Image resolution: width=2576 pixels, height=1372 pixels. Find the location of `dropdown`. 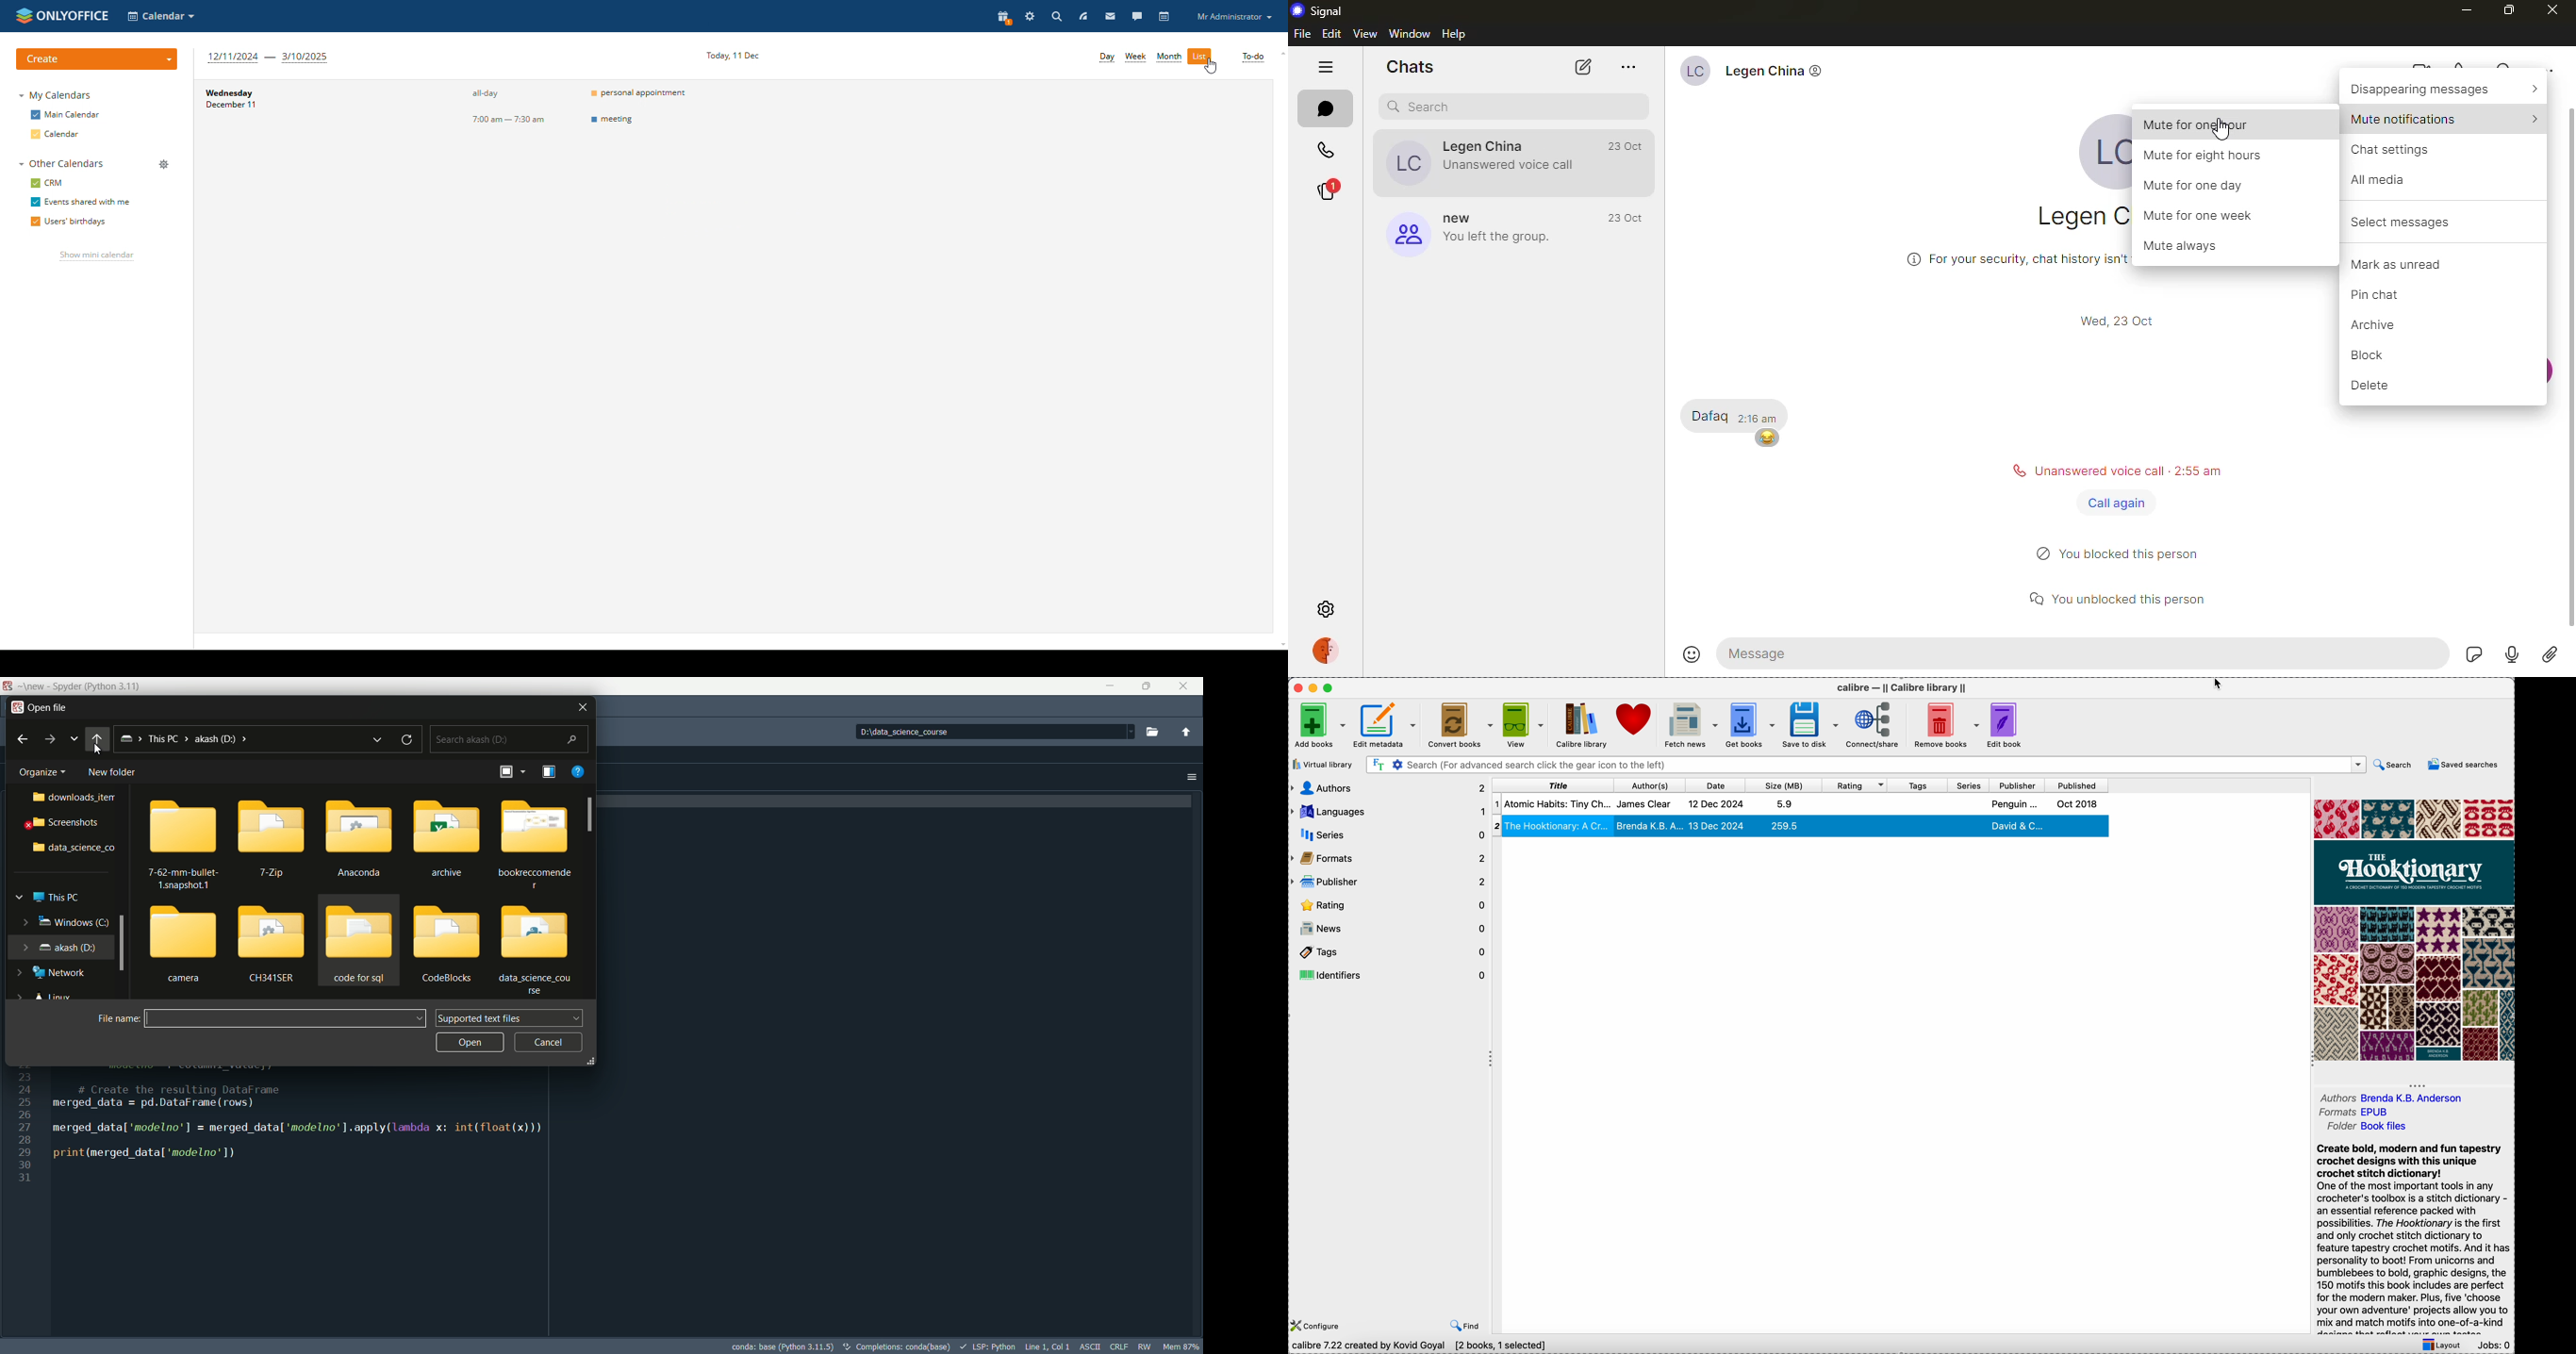

dropdown is located at coordinates (1129, 732).